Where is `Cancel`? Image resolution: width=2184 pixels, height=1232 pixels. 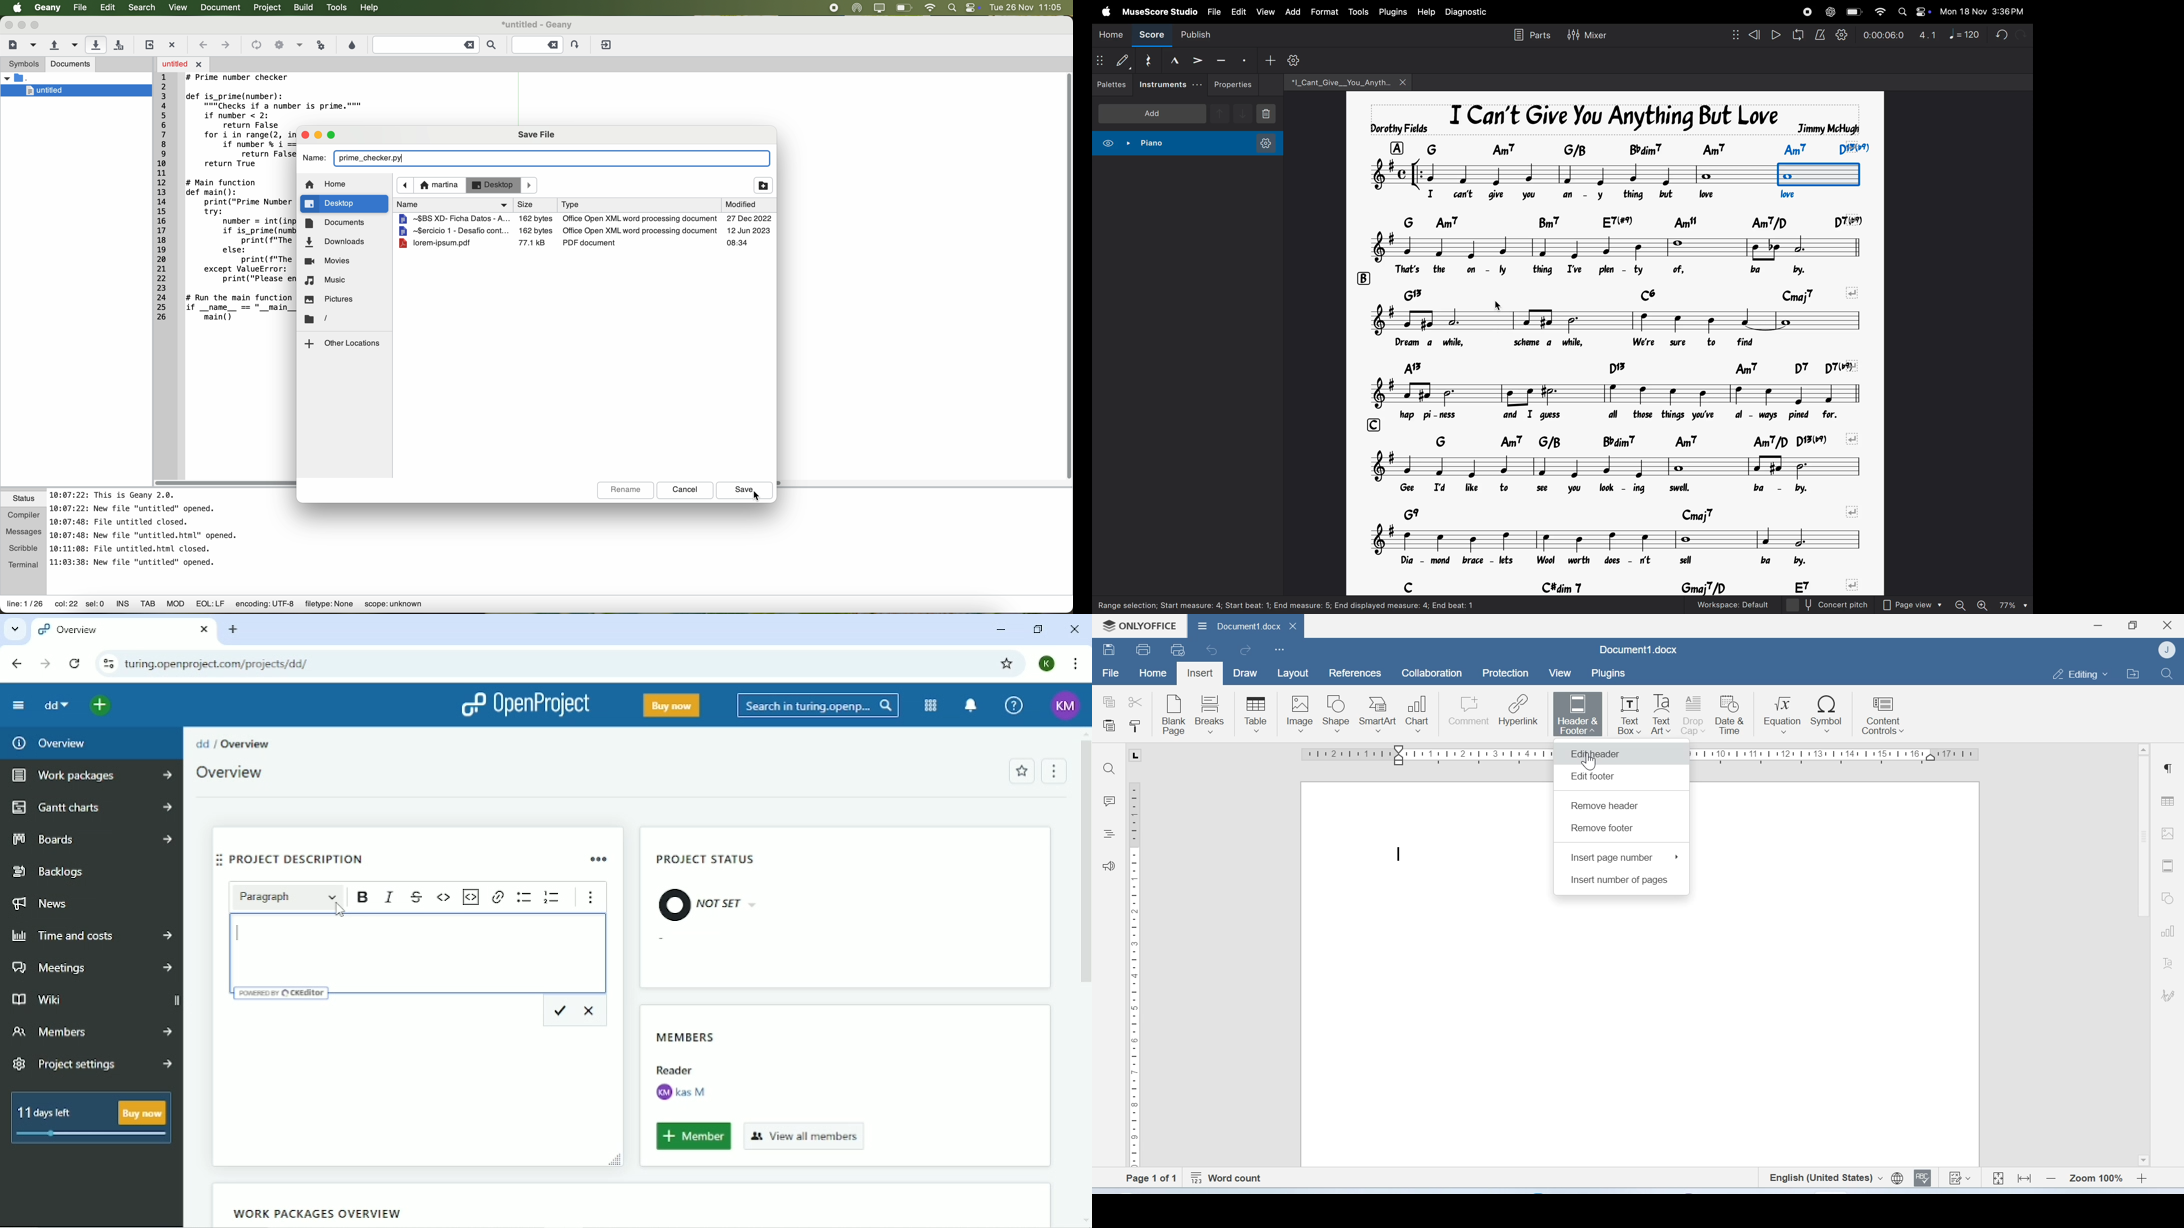
Cancel is located at coordinates (592, 1009).